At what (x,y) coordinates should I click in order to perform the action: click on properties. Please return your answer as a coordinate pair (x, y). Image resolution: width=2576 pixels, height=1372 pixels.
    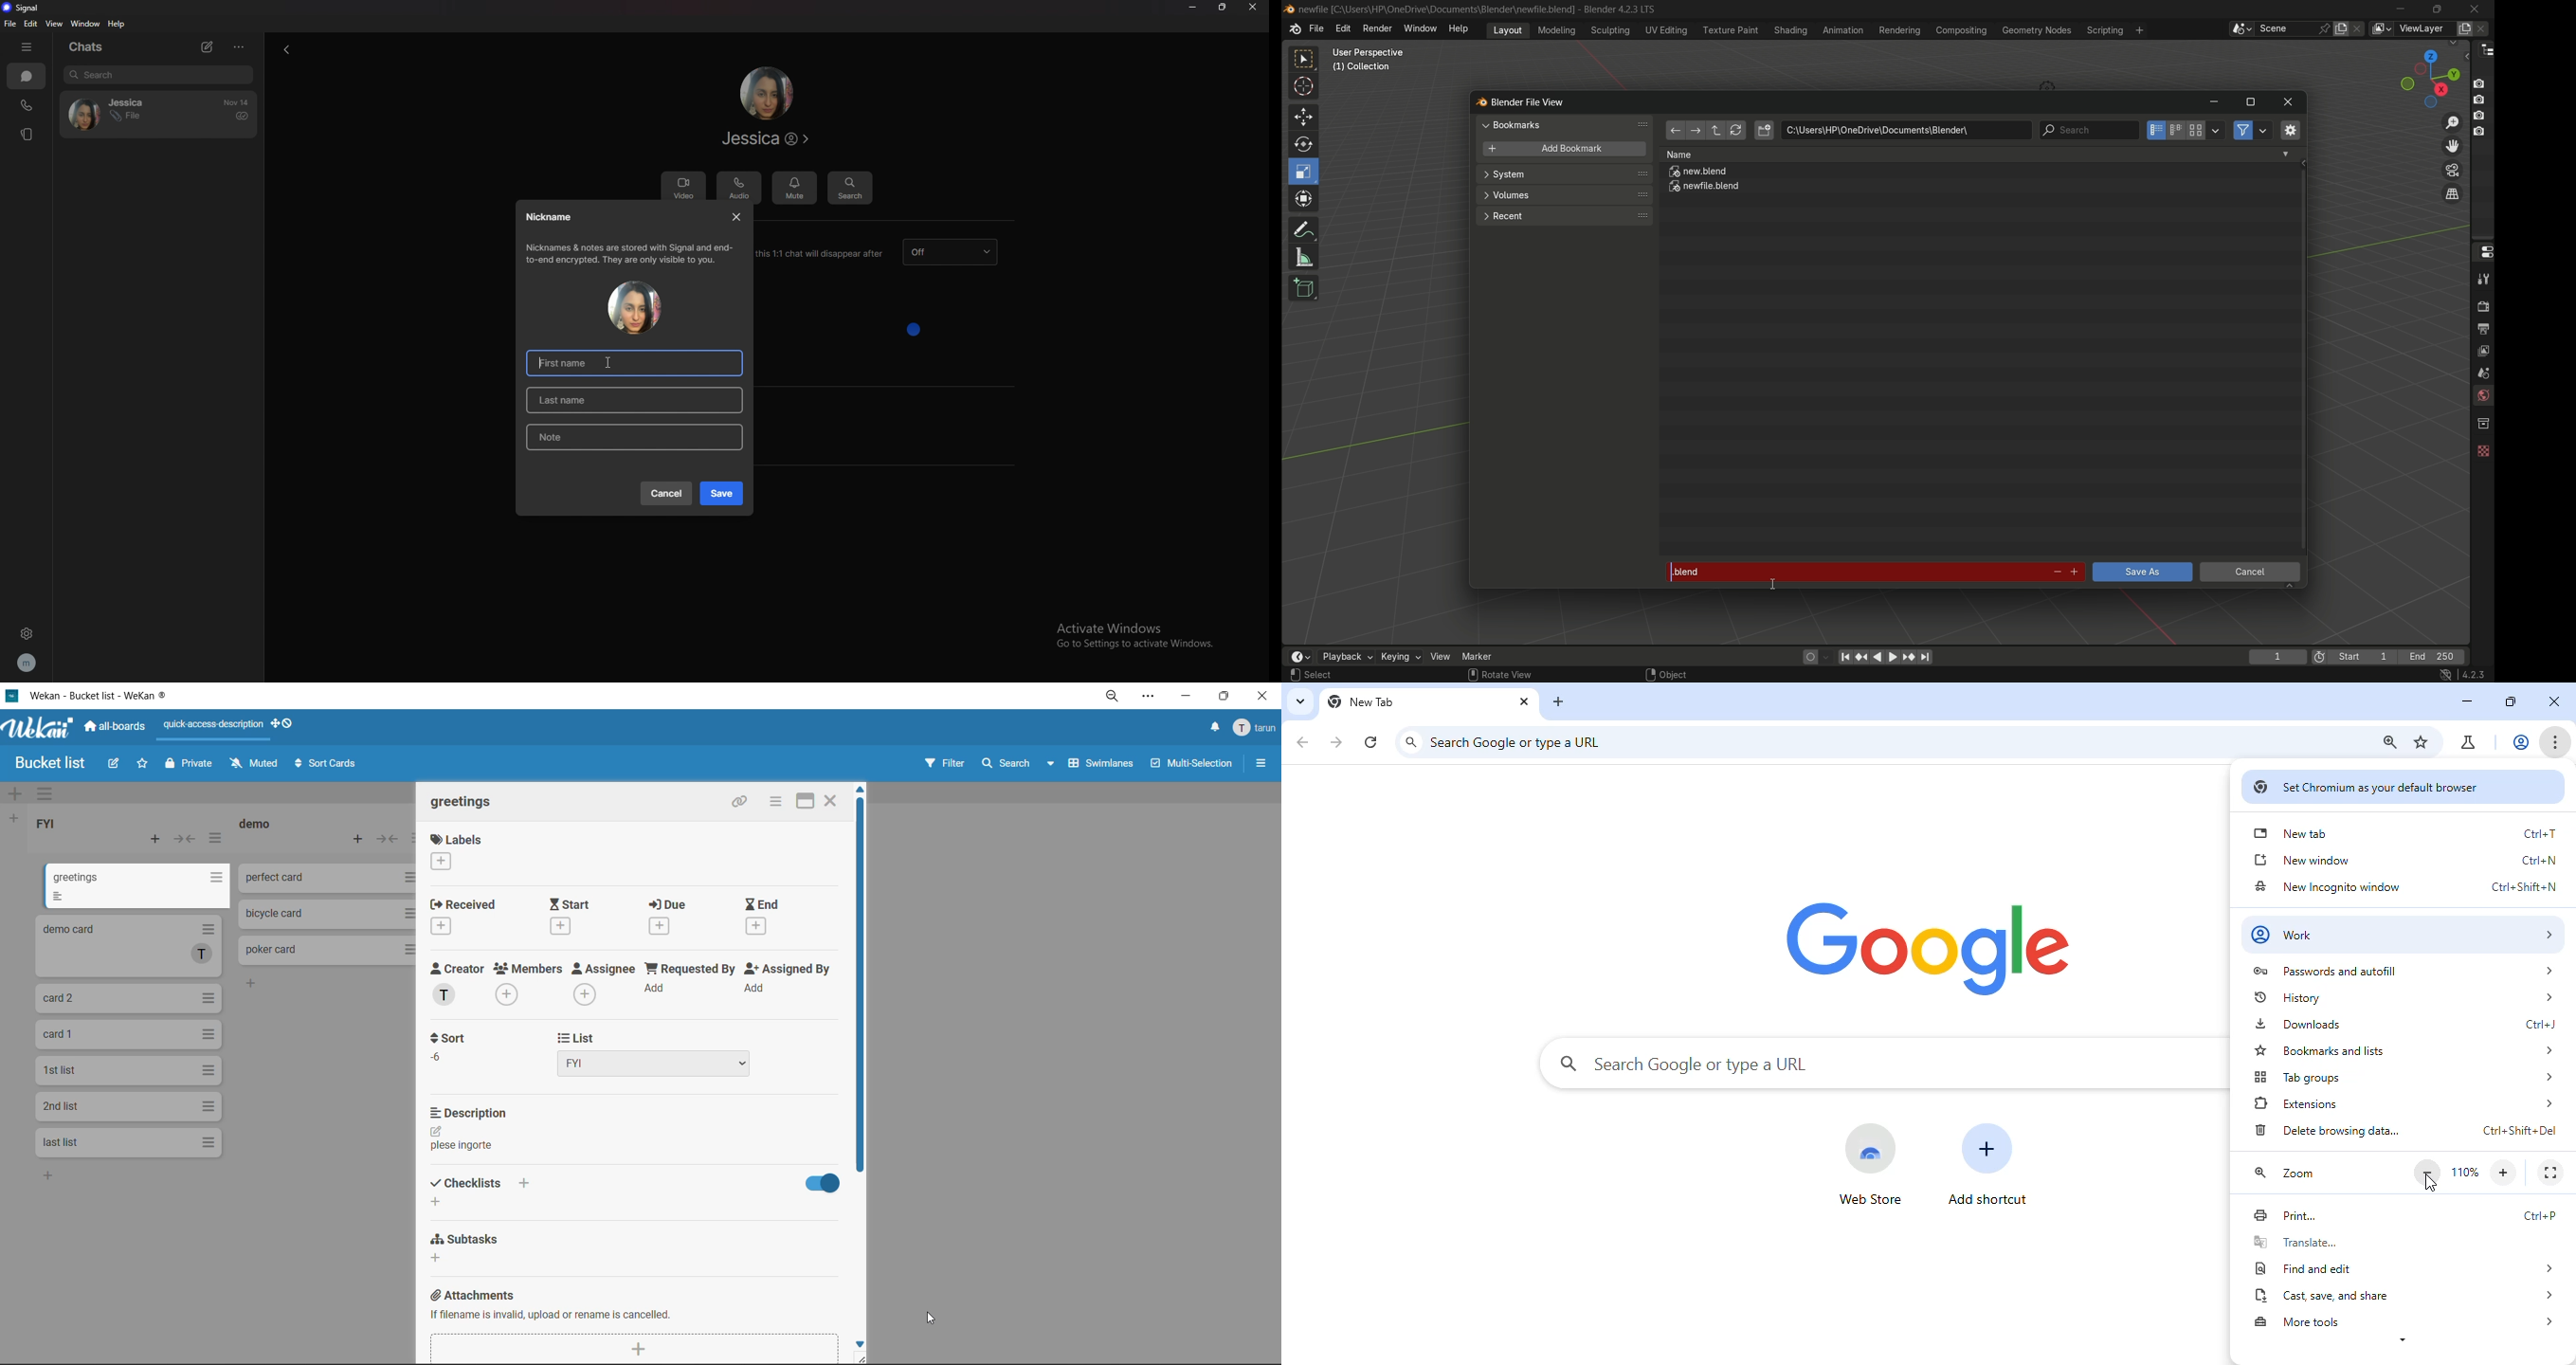
    Looking at the image, I should click on (2482, 251).